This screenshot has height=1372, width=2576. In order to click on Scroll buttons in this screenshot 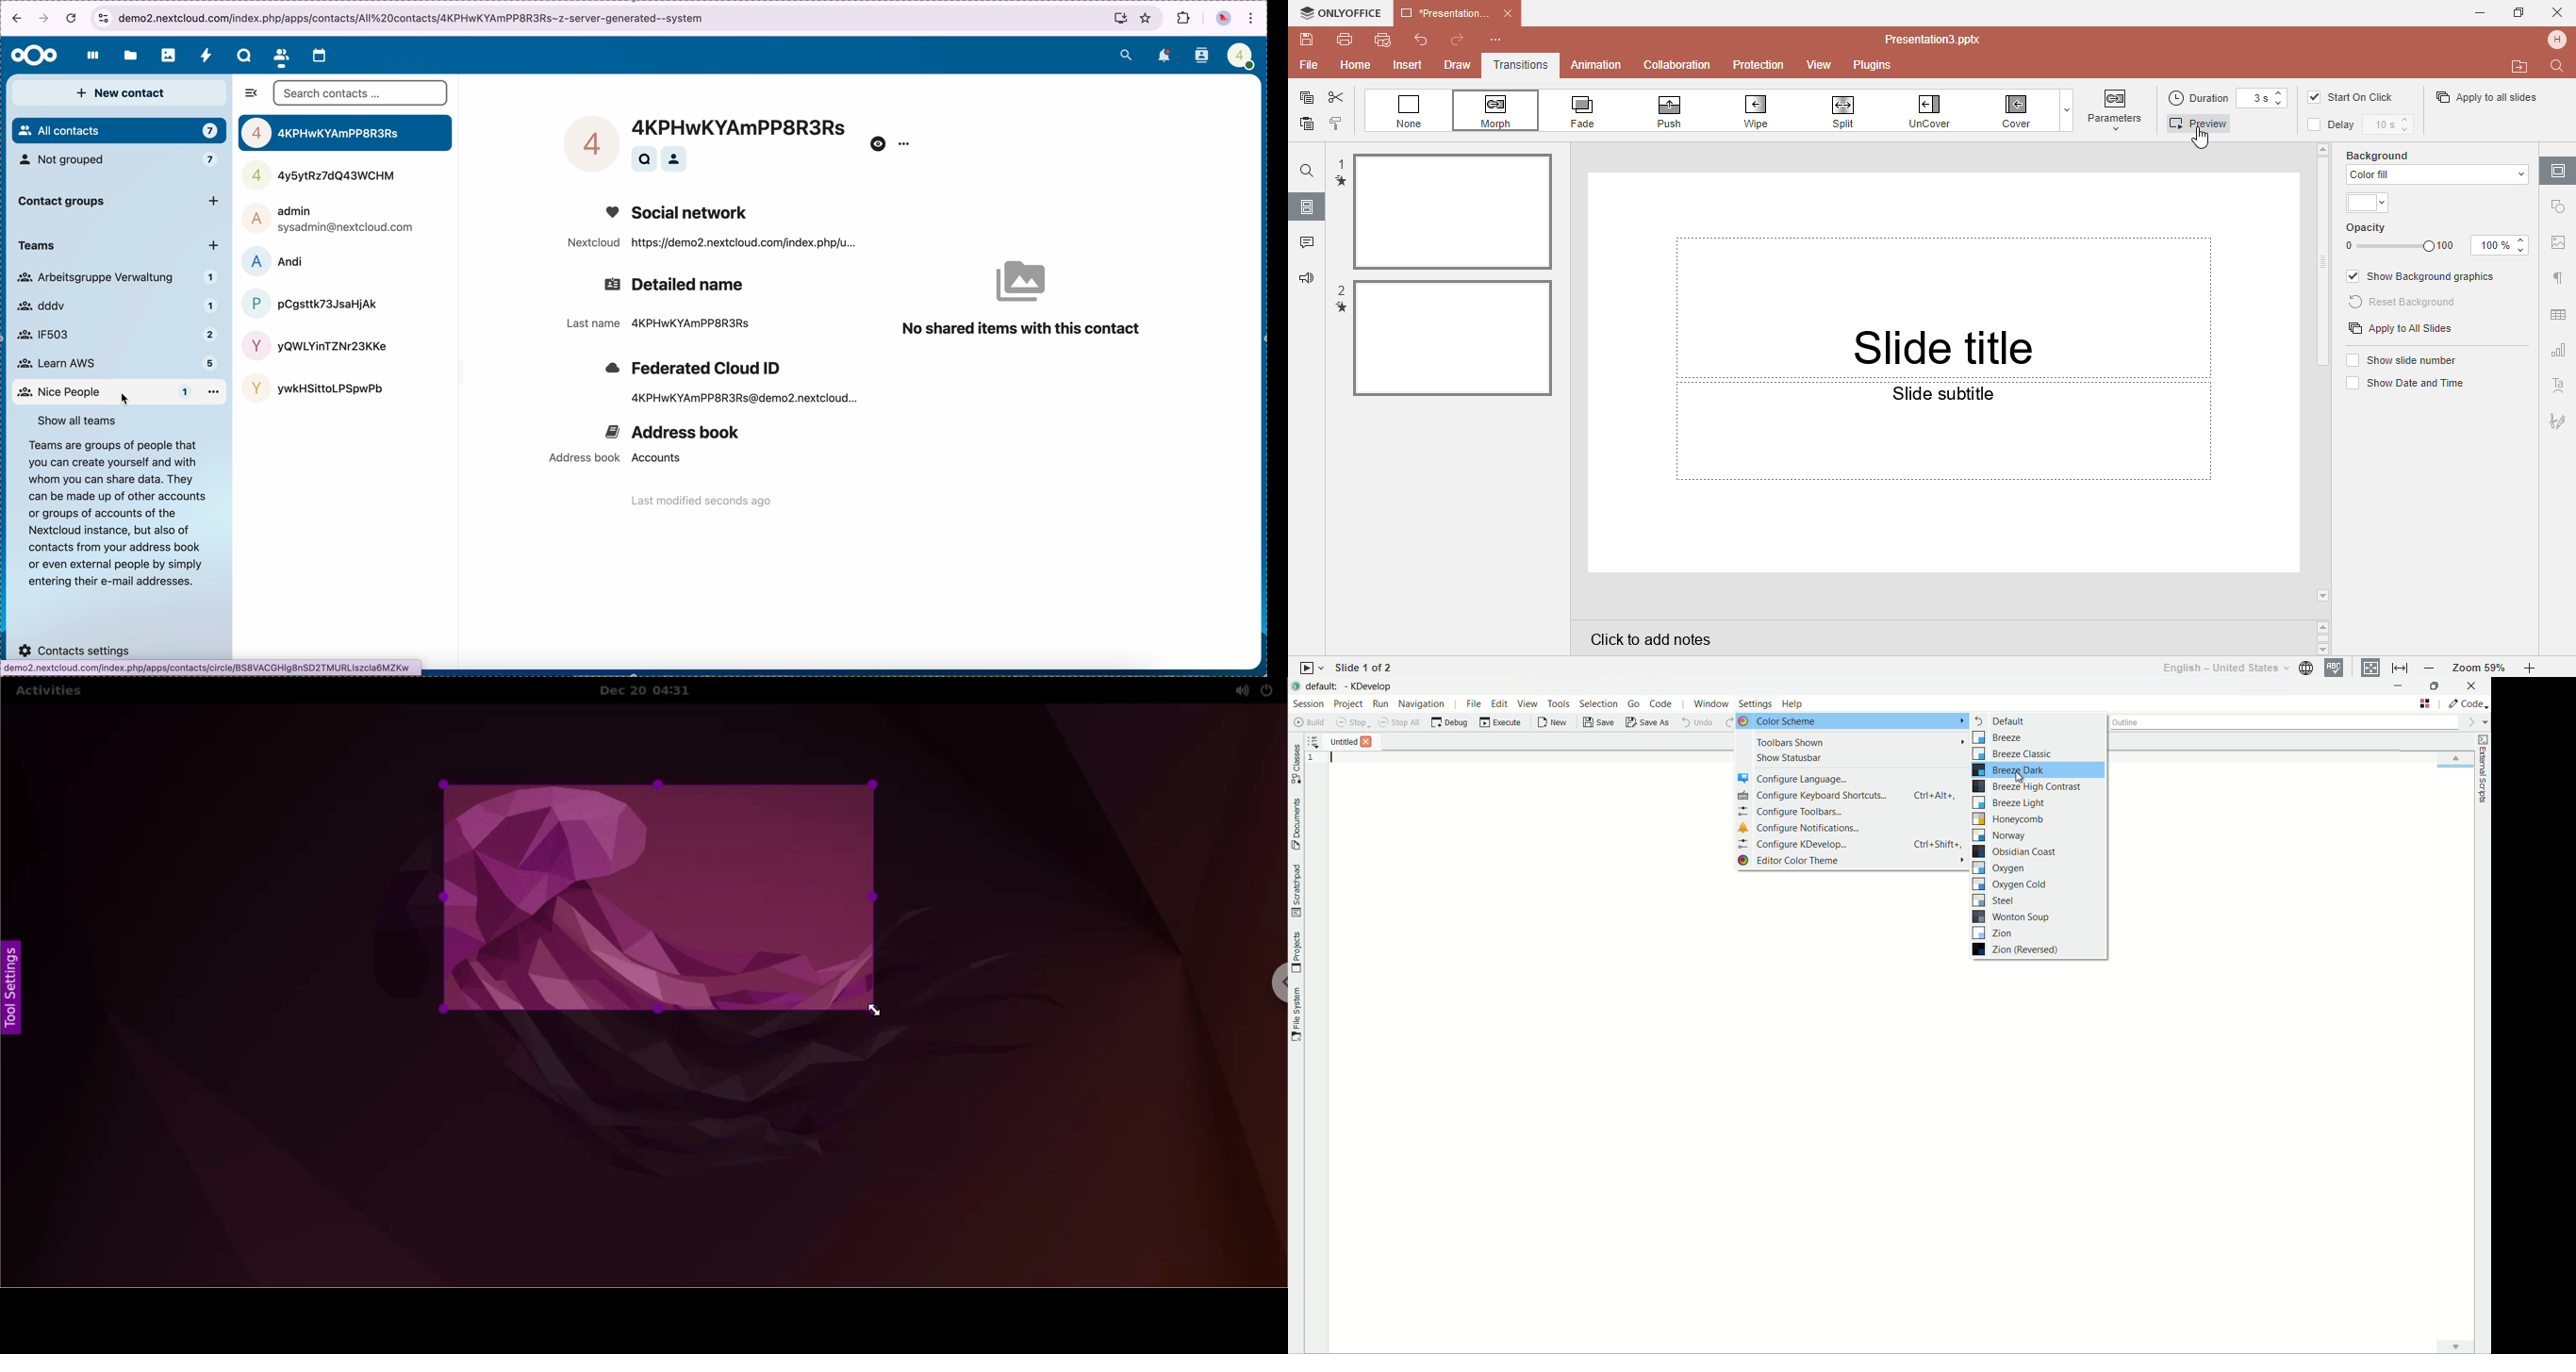, I will do `click(2324, 637)`.